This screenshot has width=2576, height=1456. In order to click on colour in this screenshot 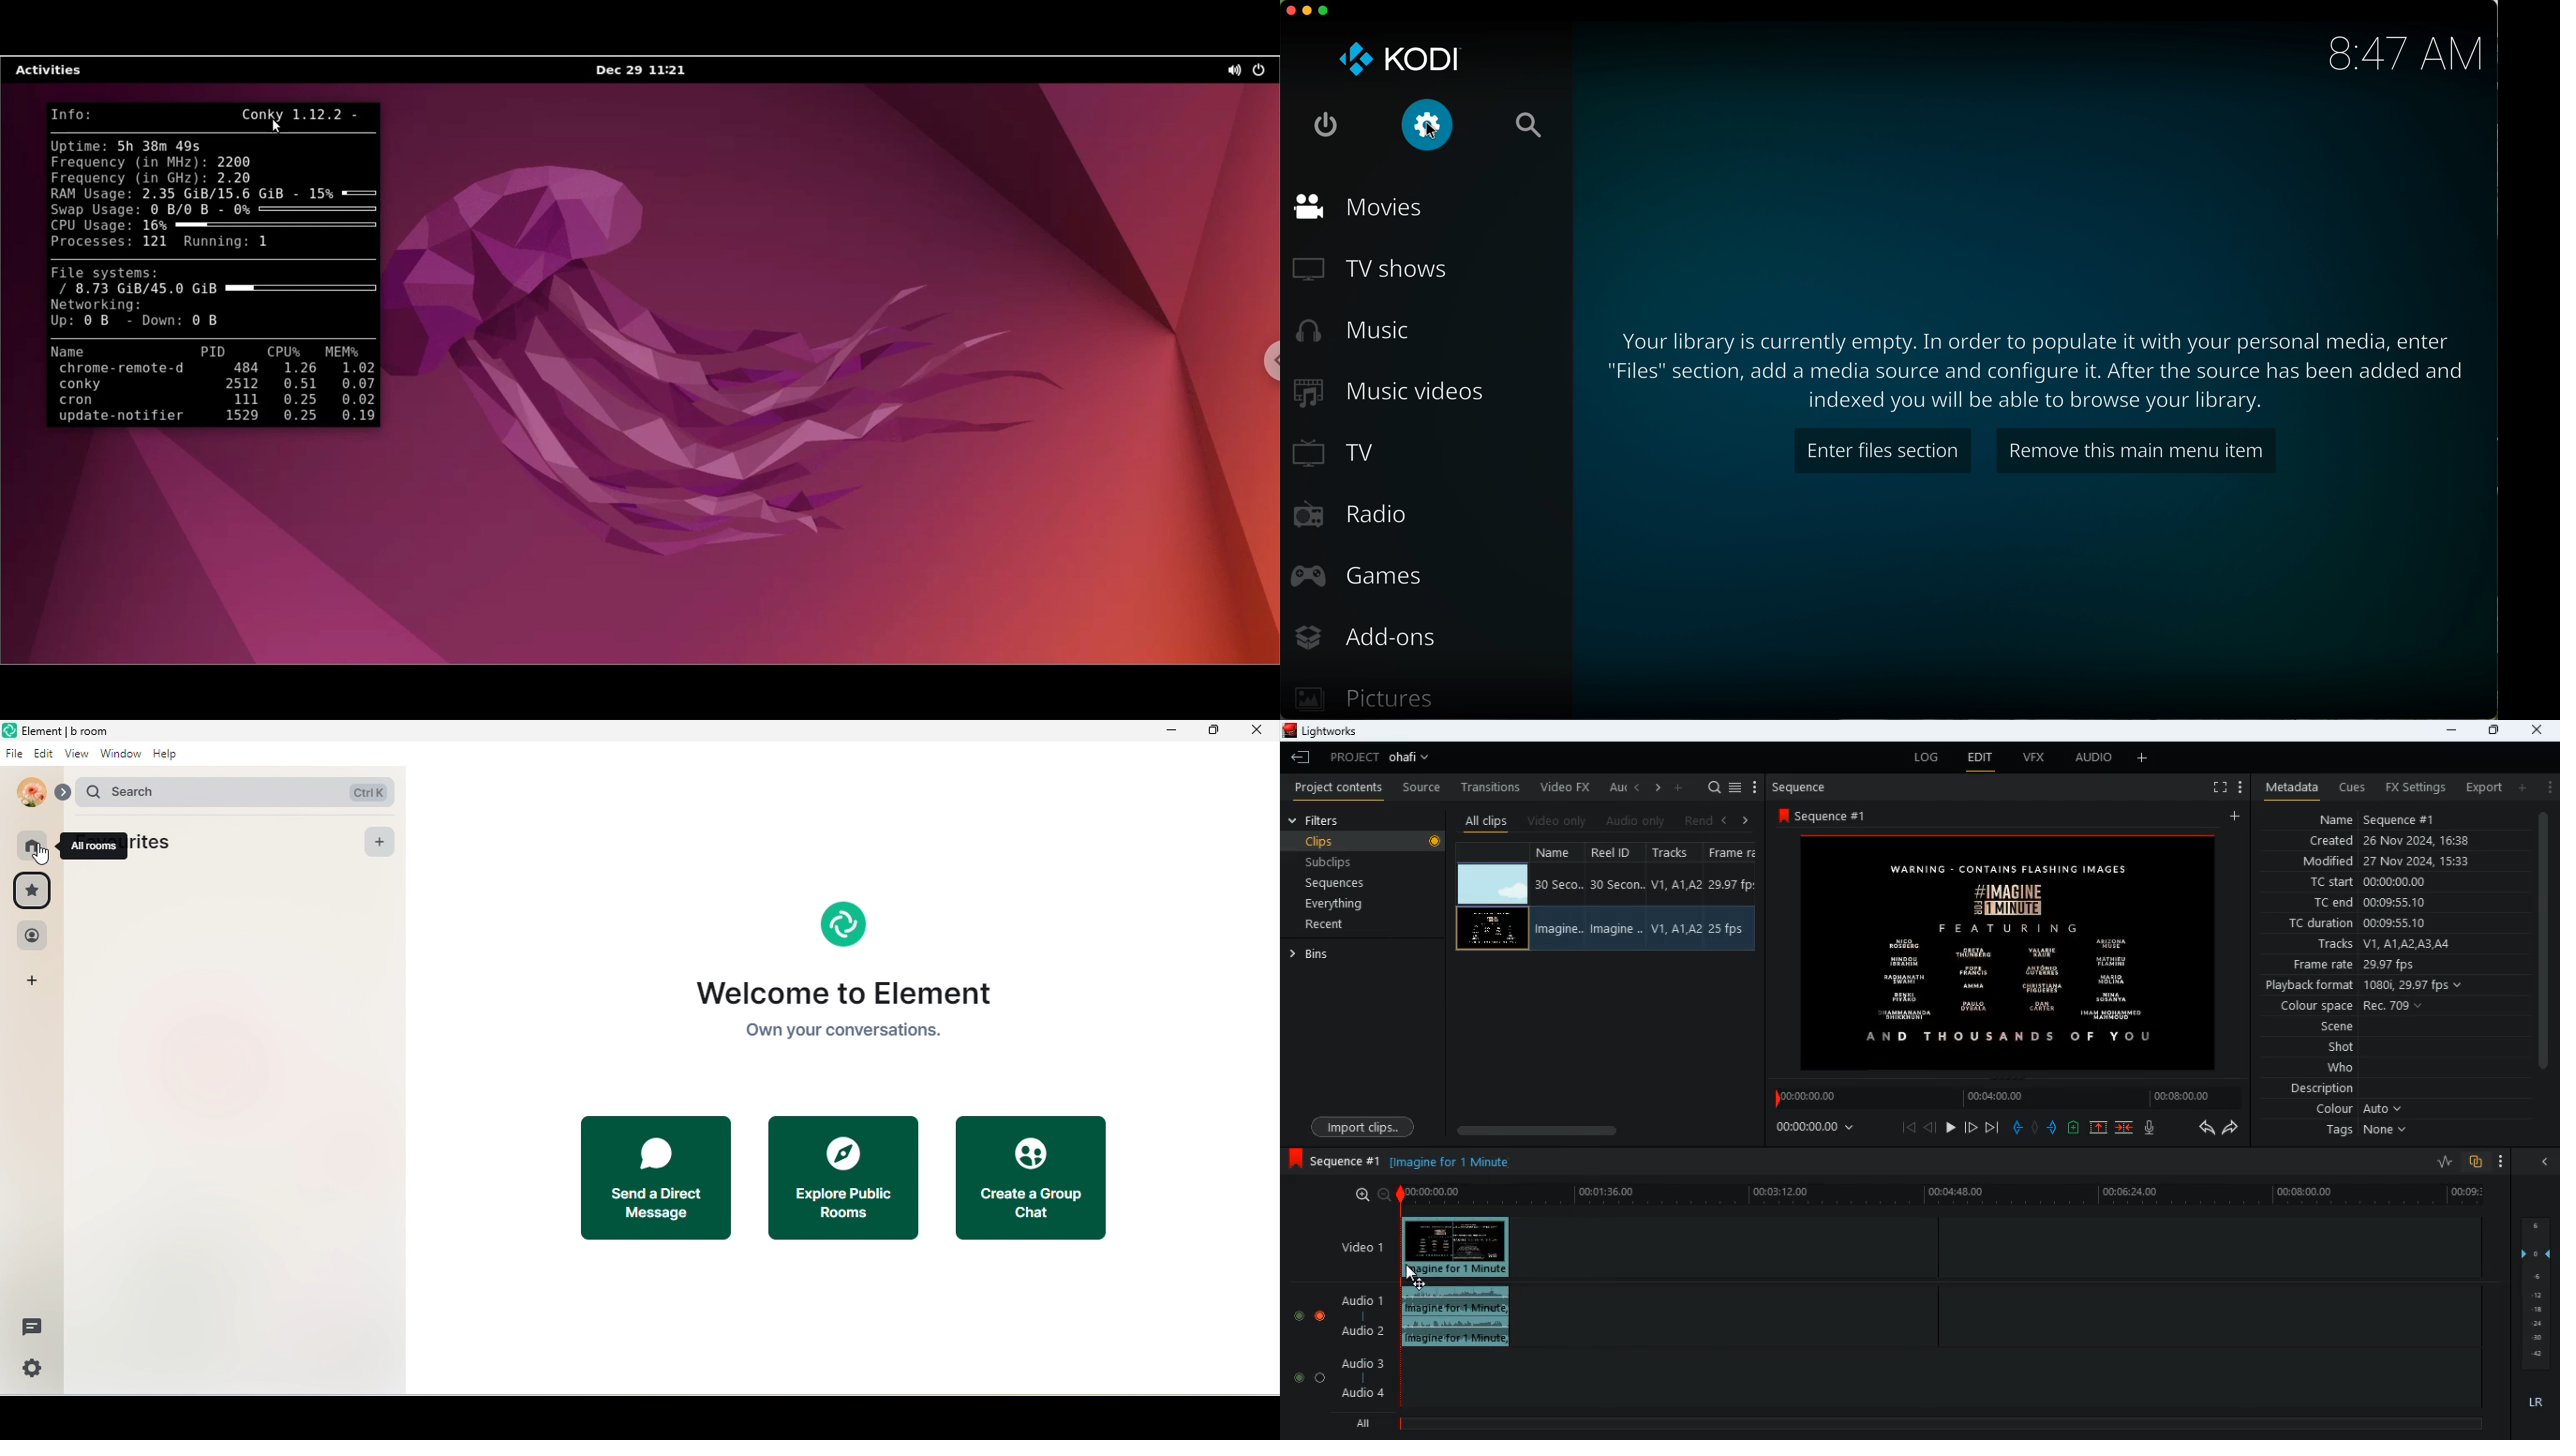, I will do `click(2356, 1111)`.